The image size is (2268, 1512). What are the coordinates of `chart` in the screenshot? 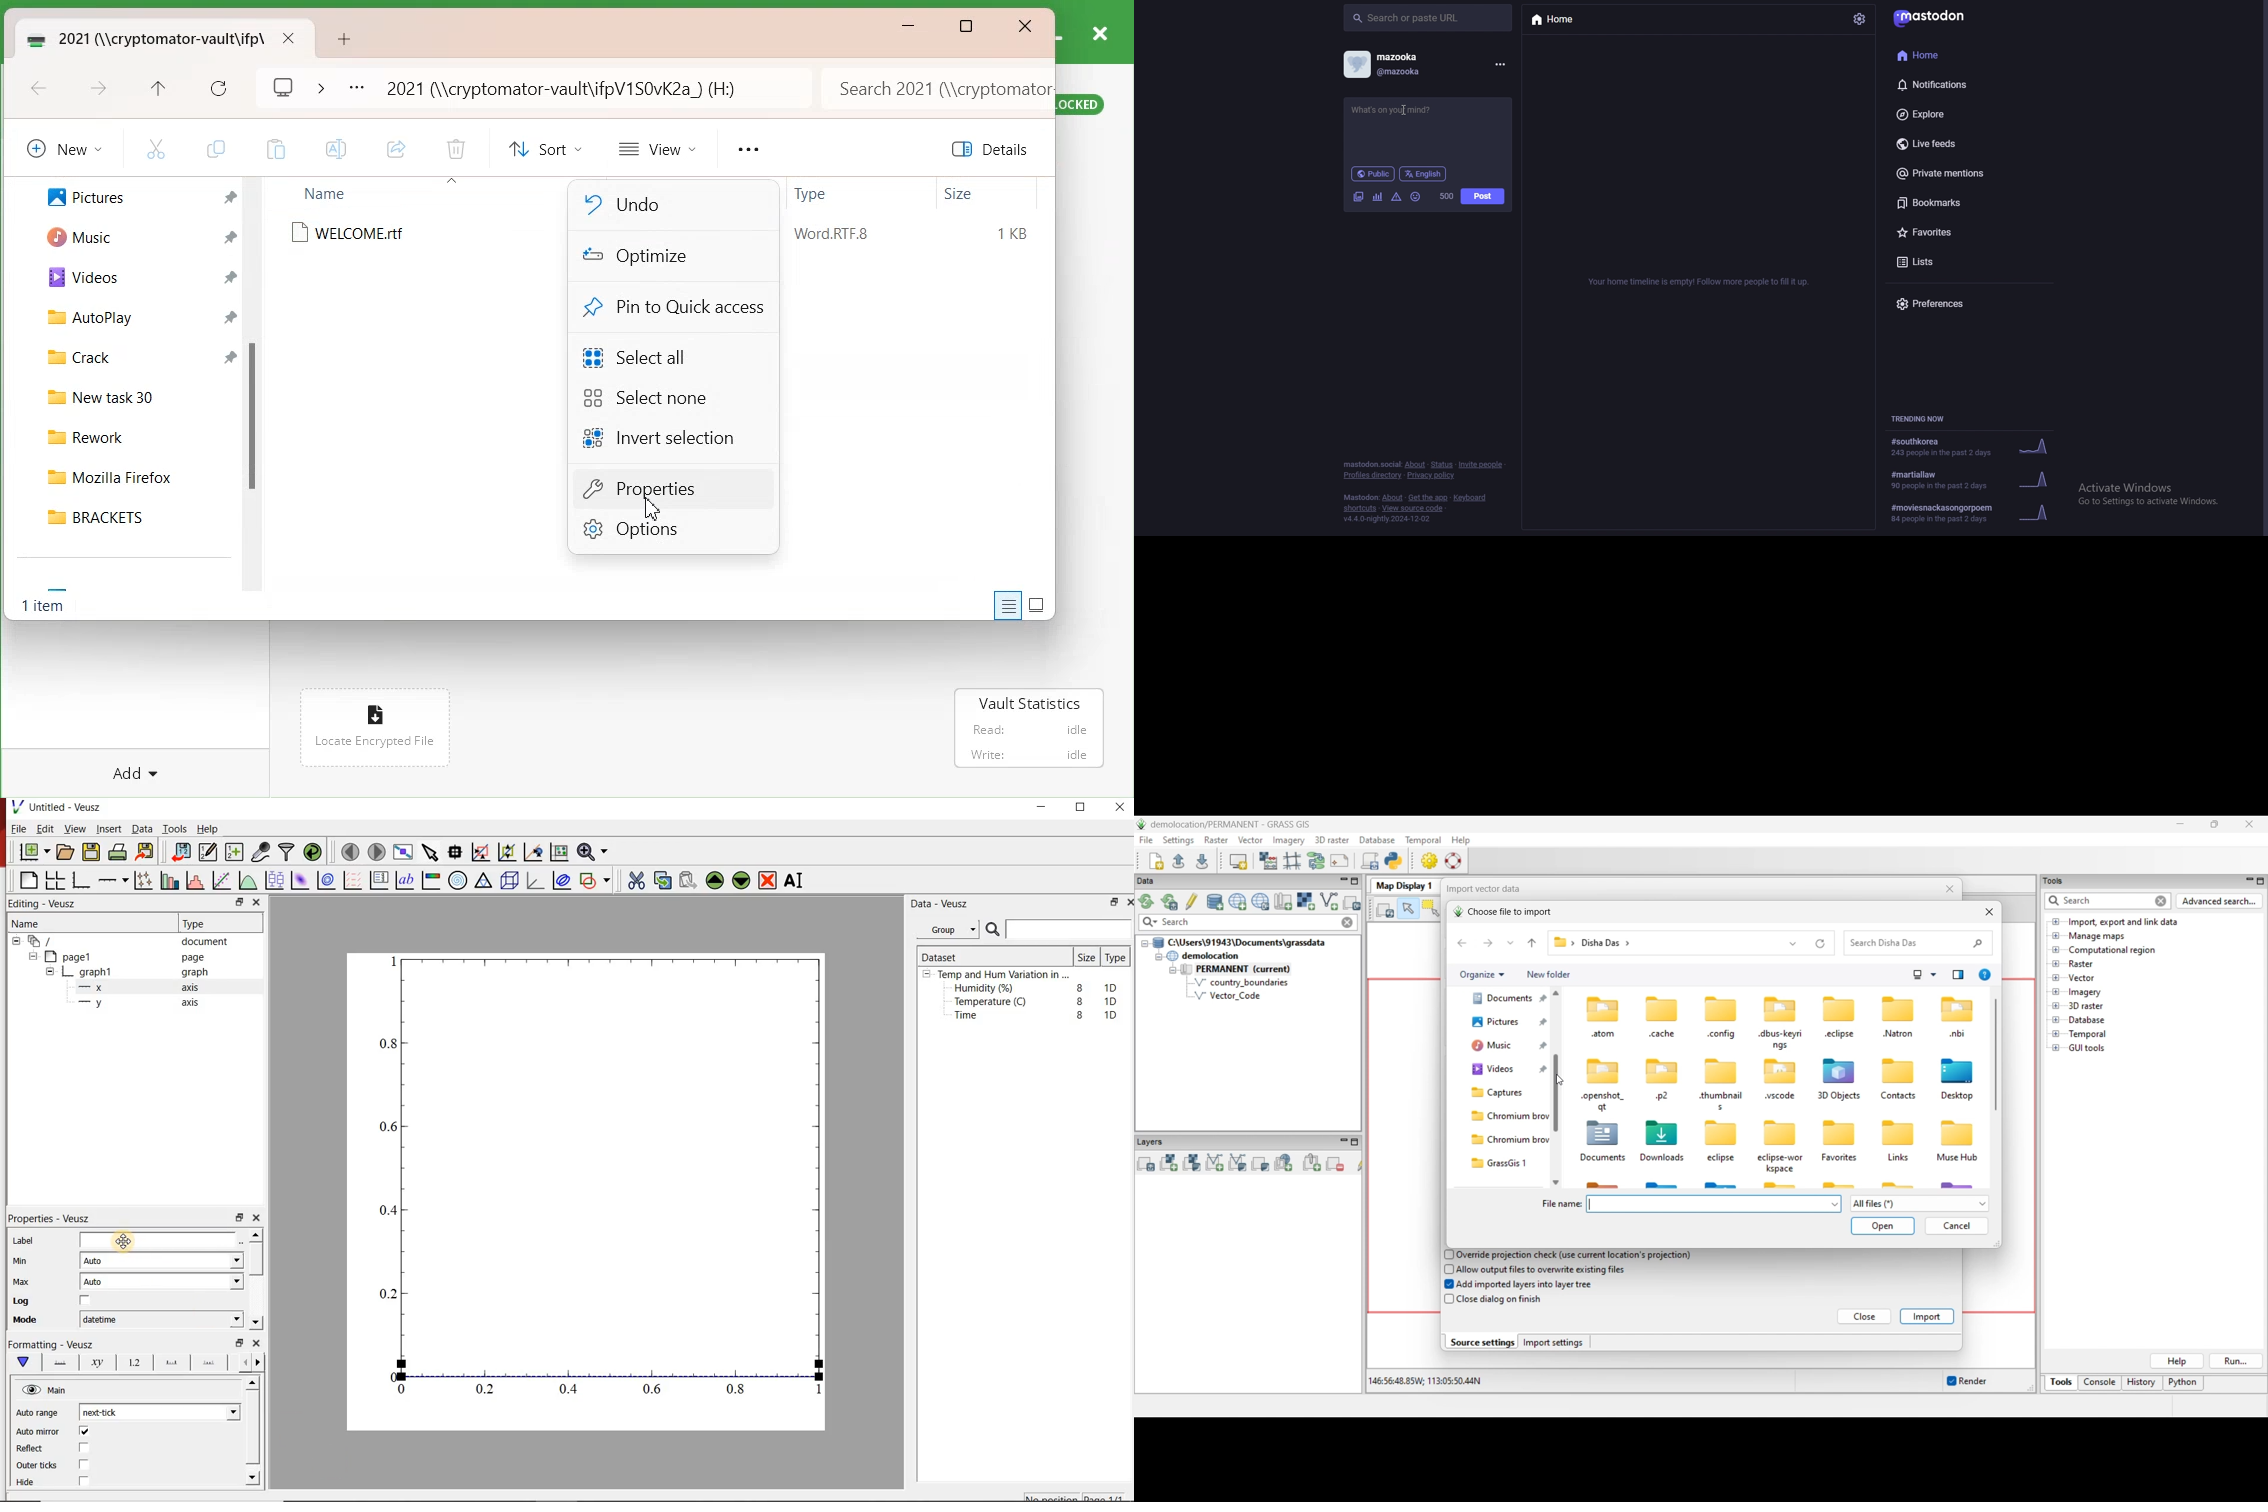 It's located at (1378, 197).